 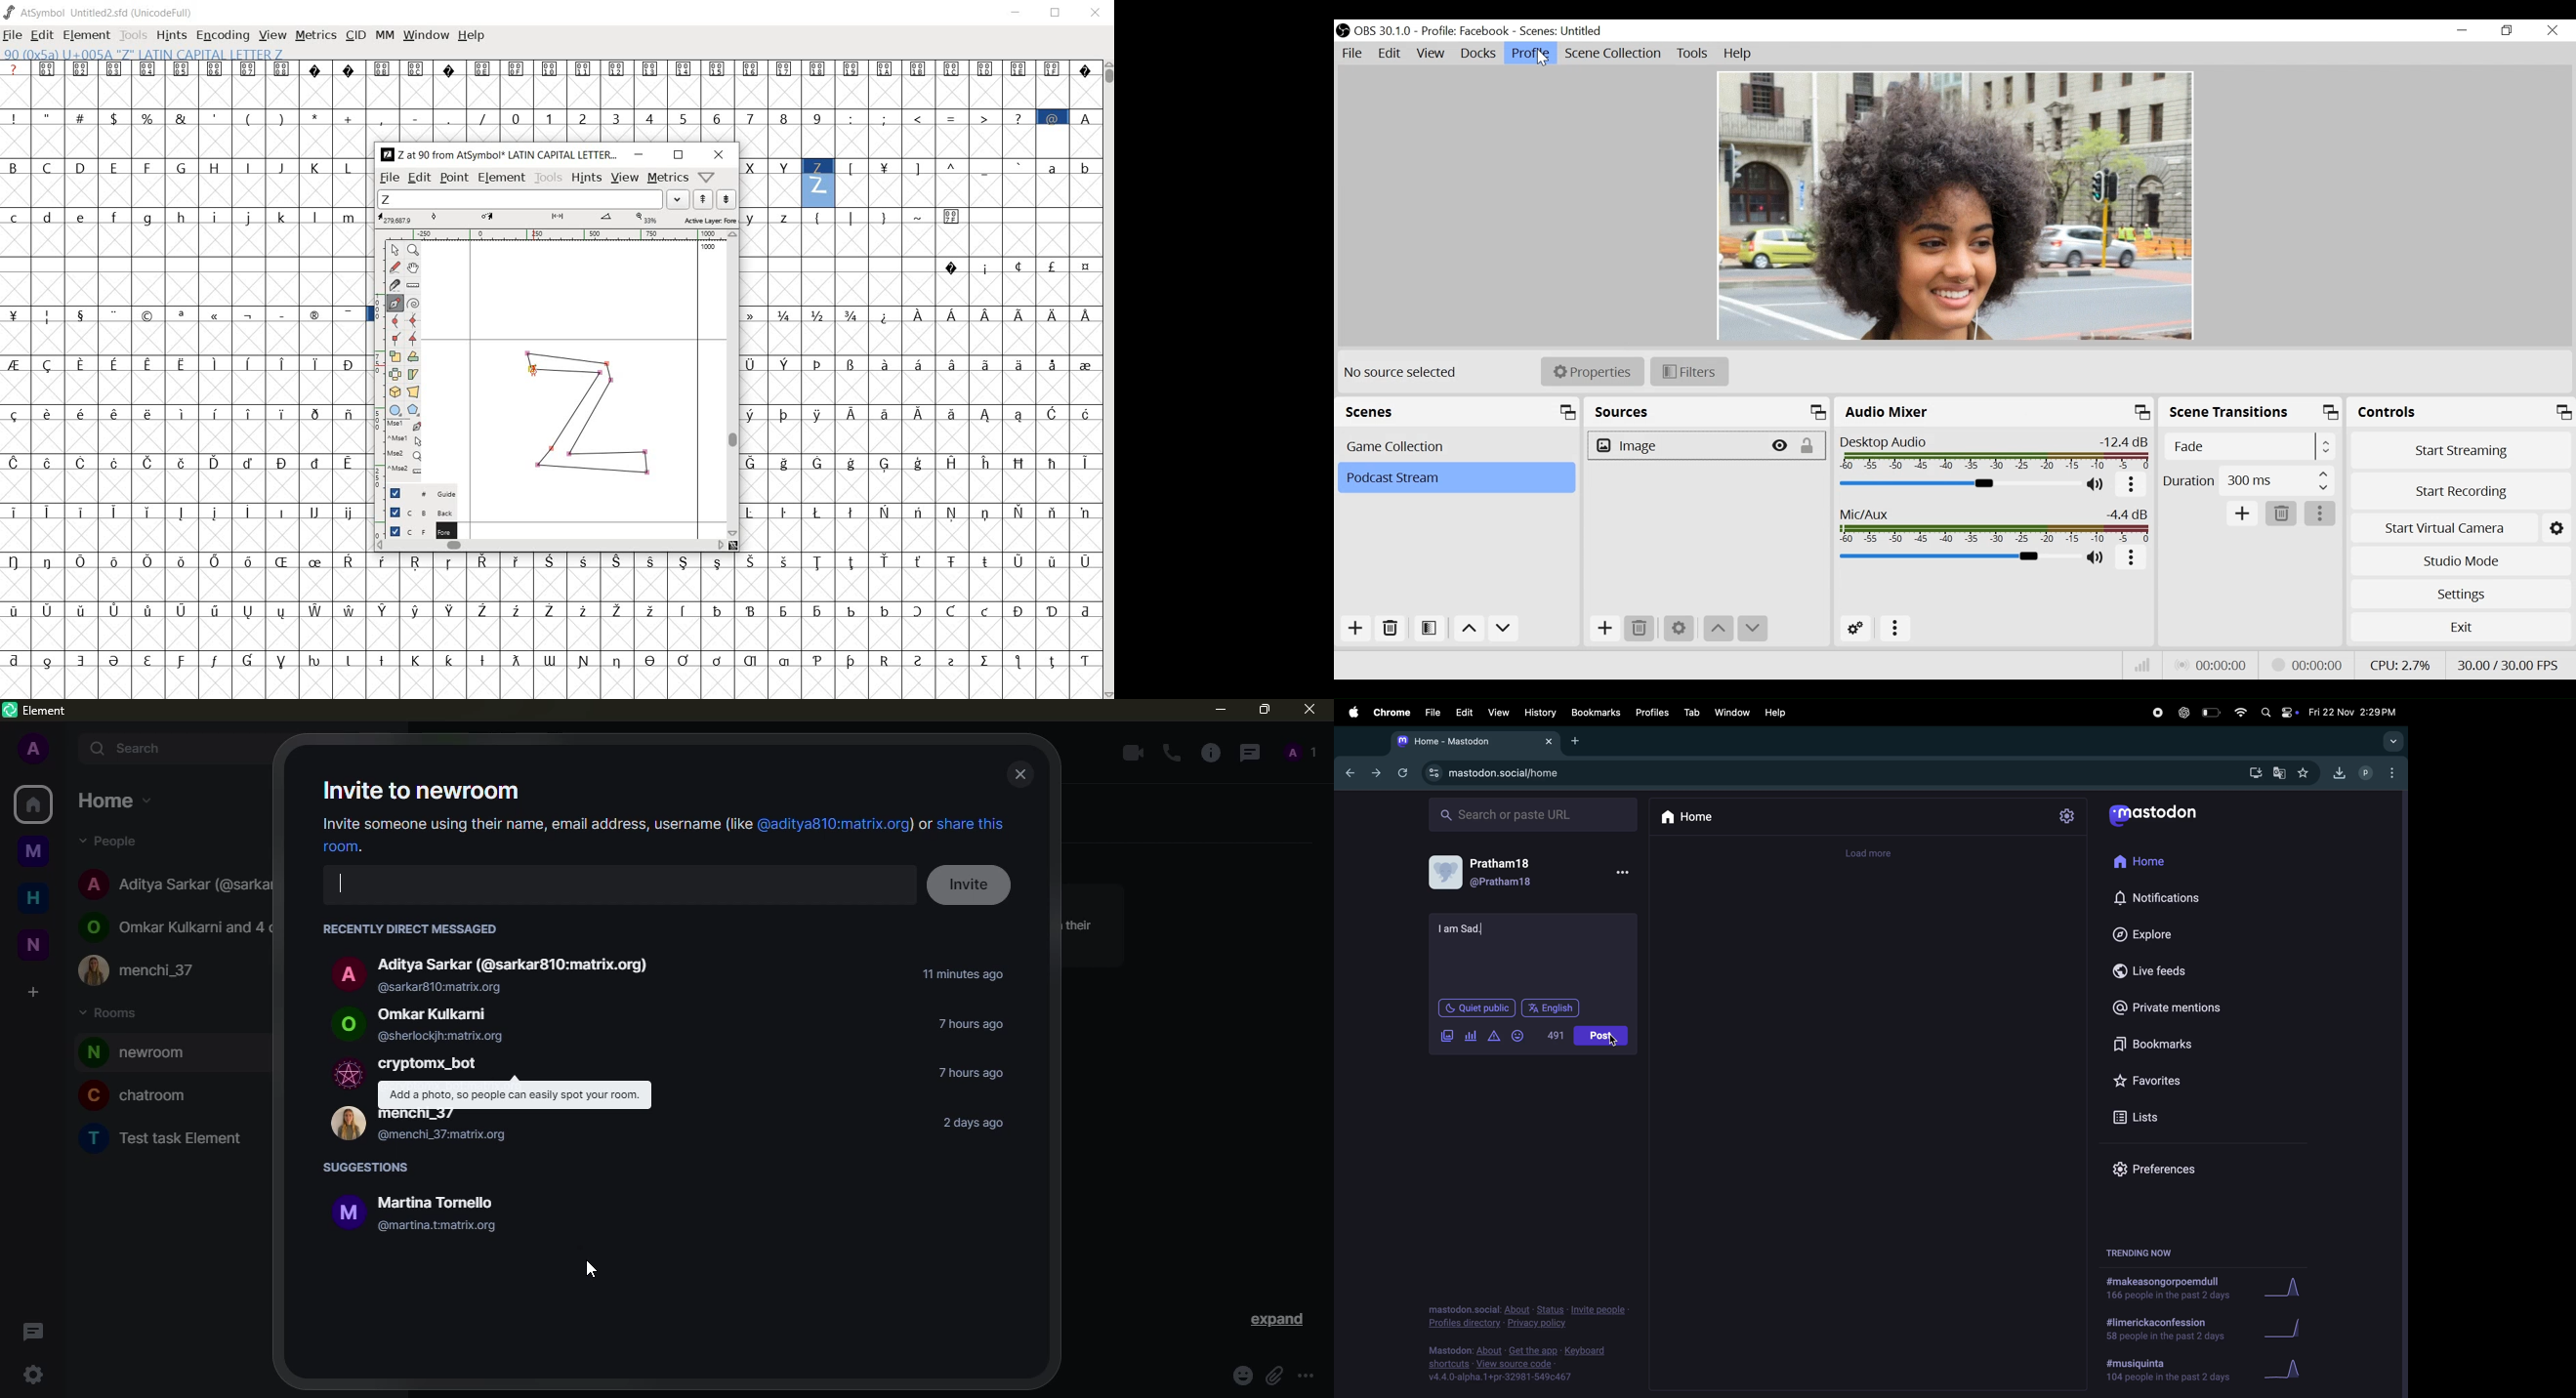 What do you see at coordinates (414, 410) in the screenshot?
I see `polygon or star` at bounding box center [414, 410].